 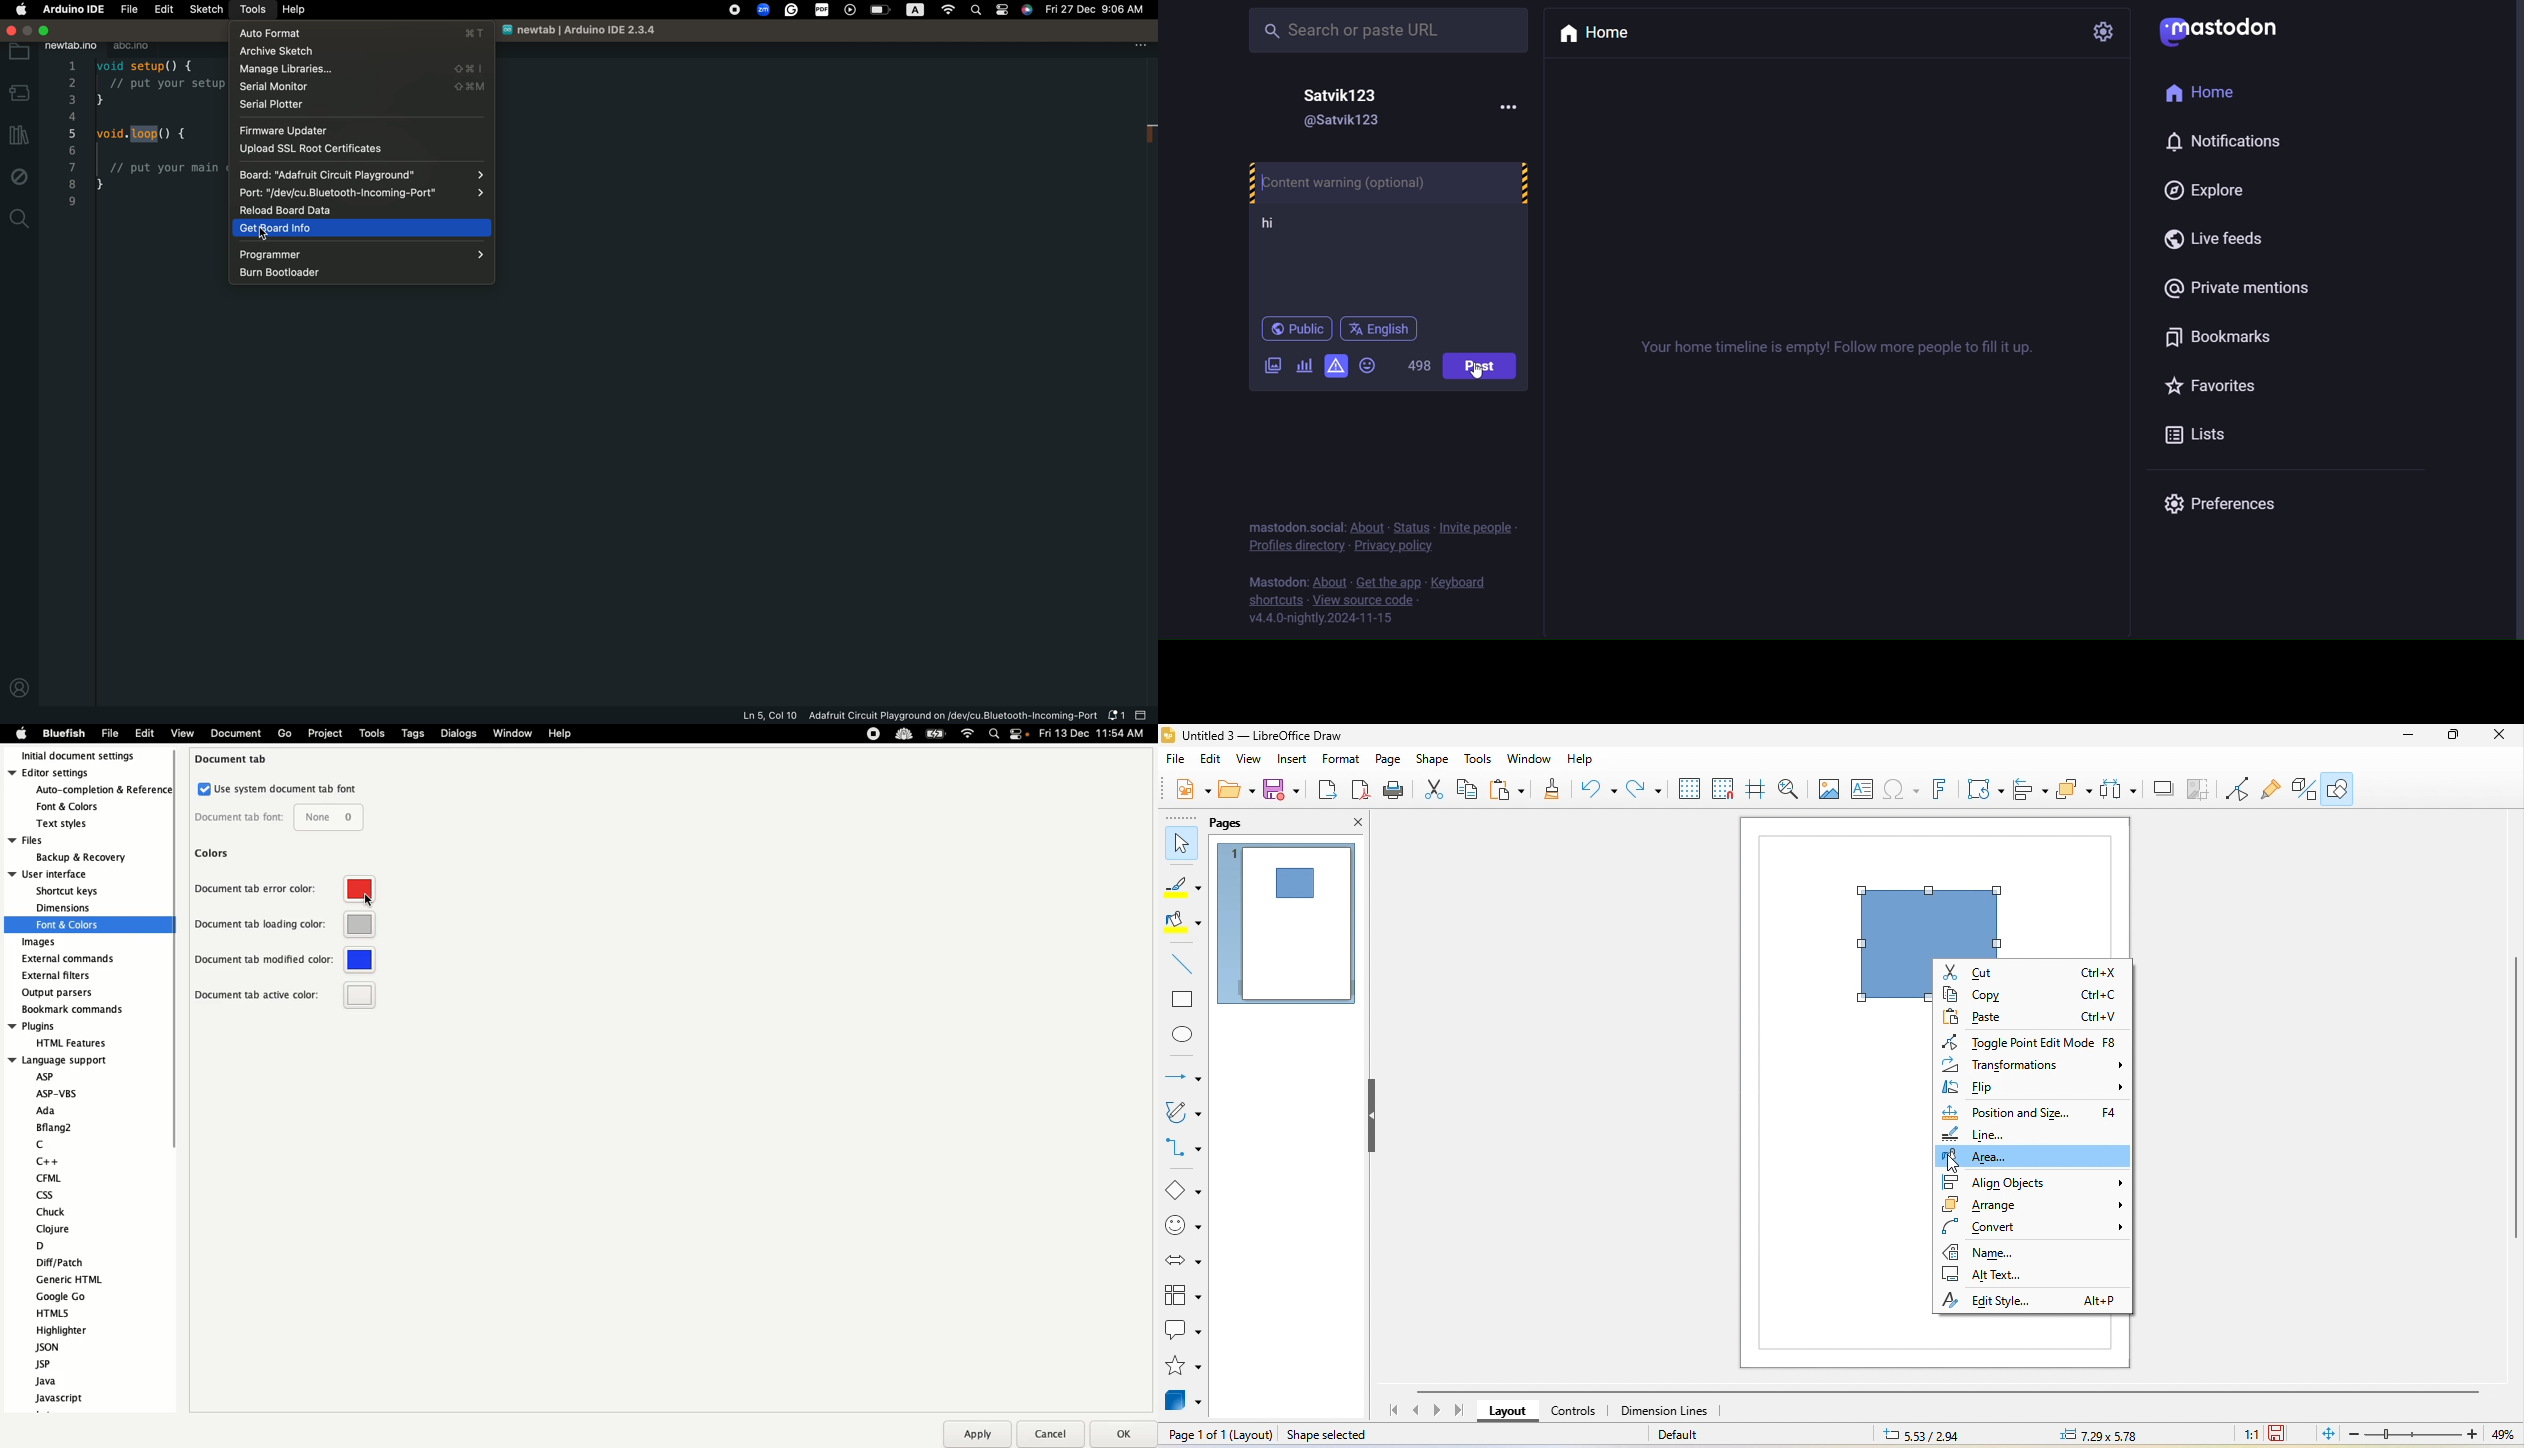 What do you see at coordinates (138, 45) in the screenshot?
I see `abc.ino` at bounding box center [138, 45].